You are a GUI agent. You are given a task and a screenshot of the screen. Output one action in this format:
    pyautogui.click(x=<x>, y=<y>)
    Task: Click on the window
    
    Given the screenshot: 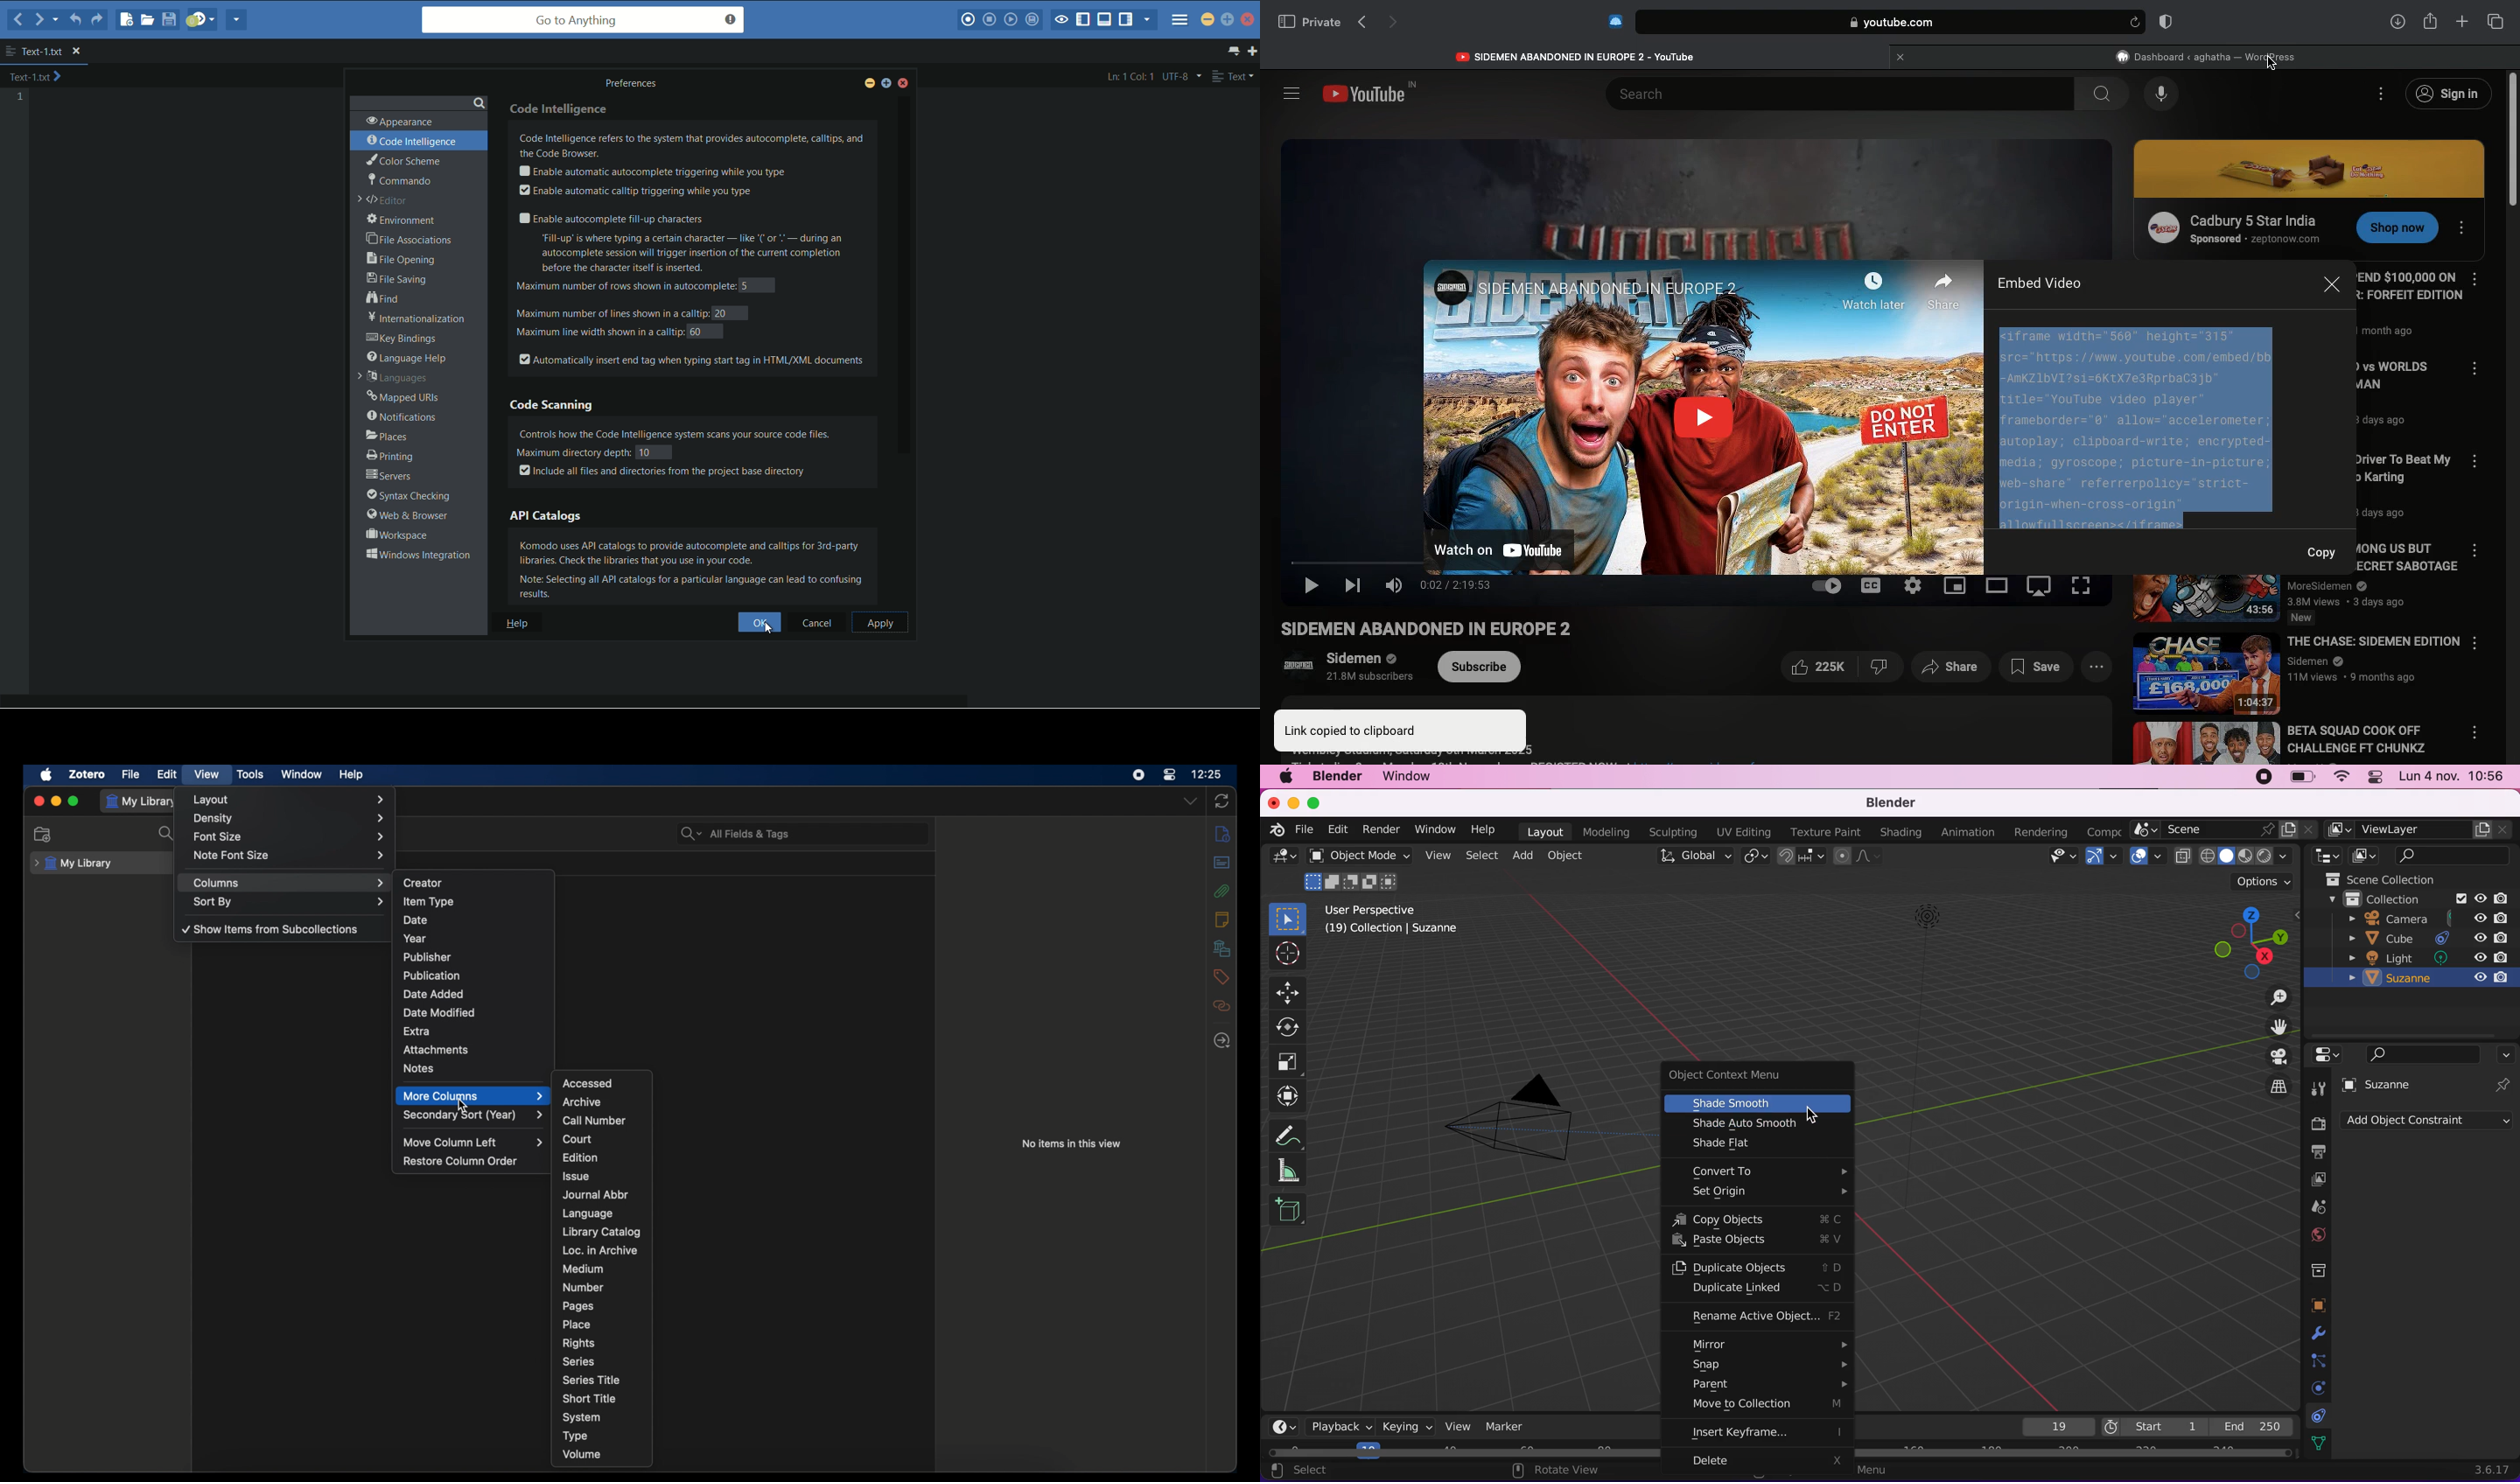 What is the action you would take?
    pyautogui.click(x=1407, y=777)
    